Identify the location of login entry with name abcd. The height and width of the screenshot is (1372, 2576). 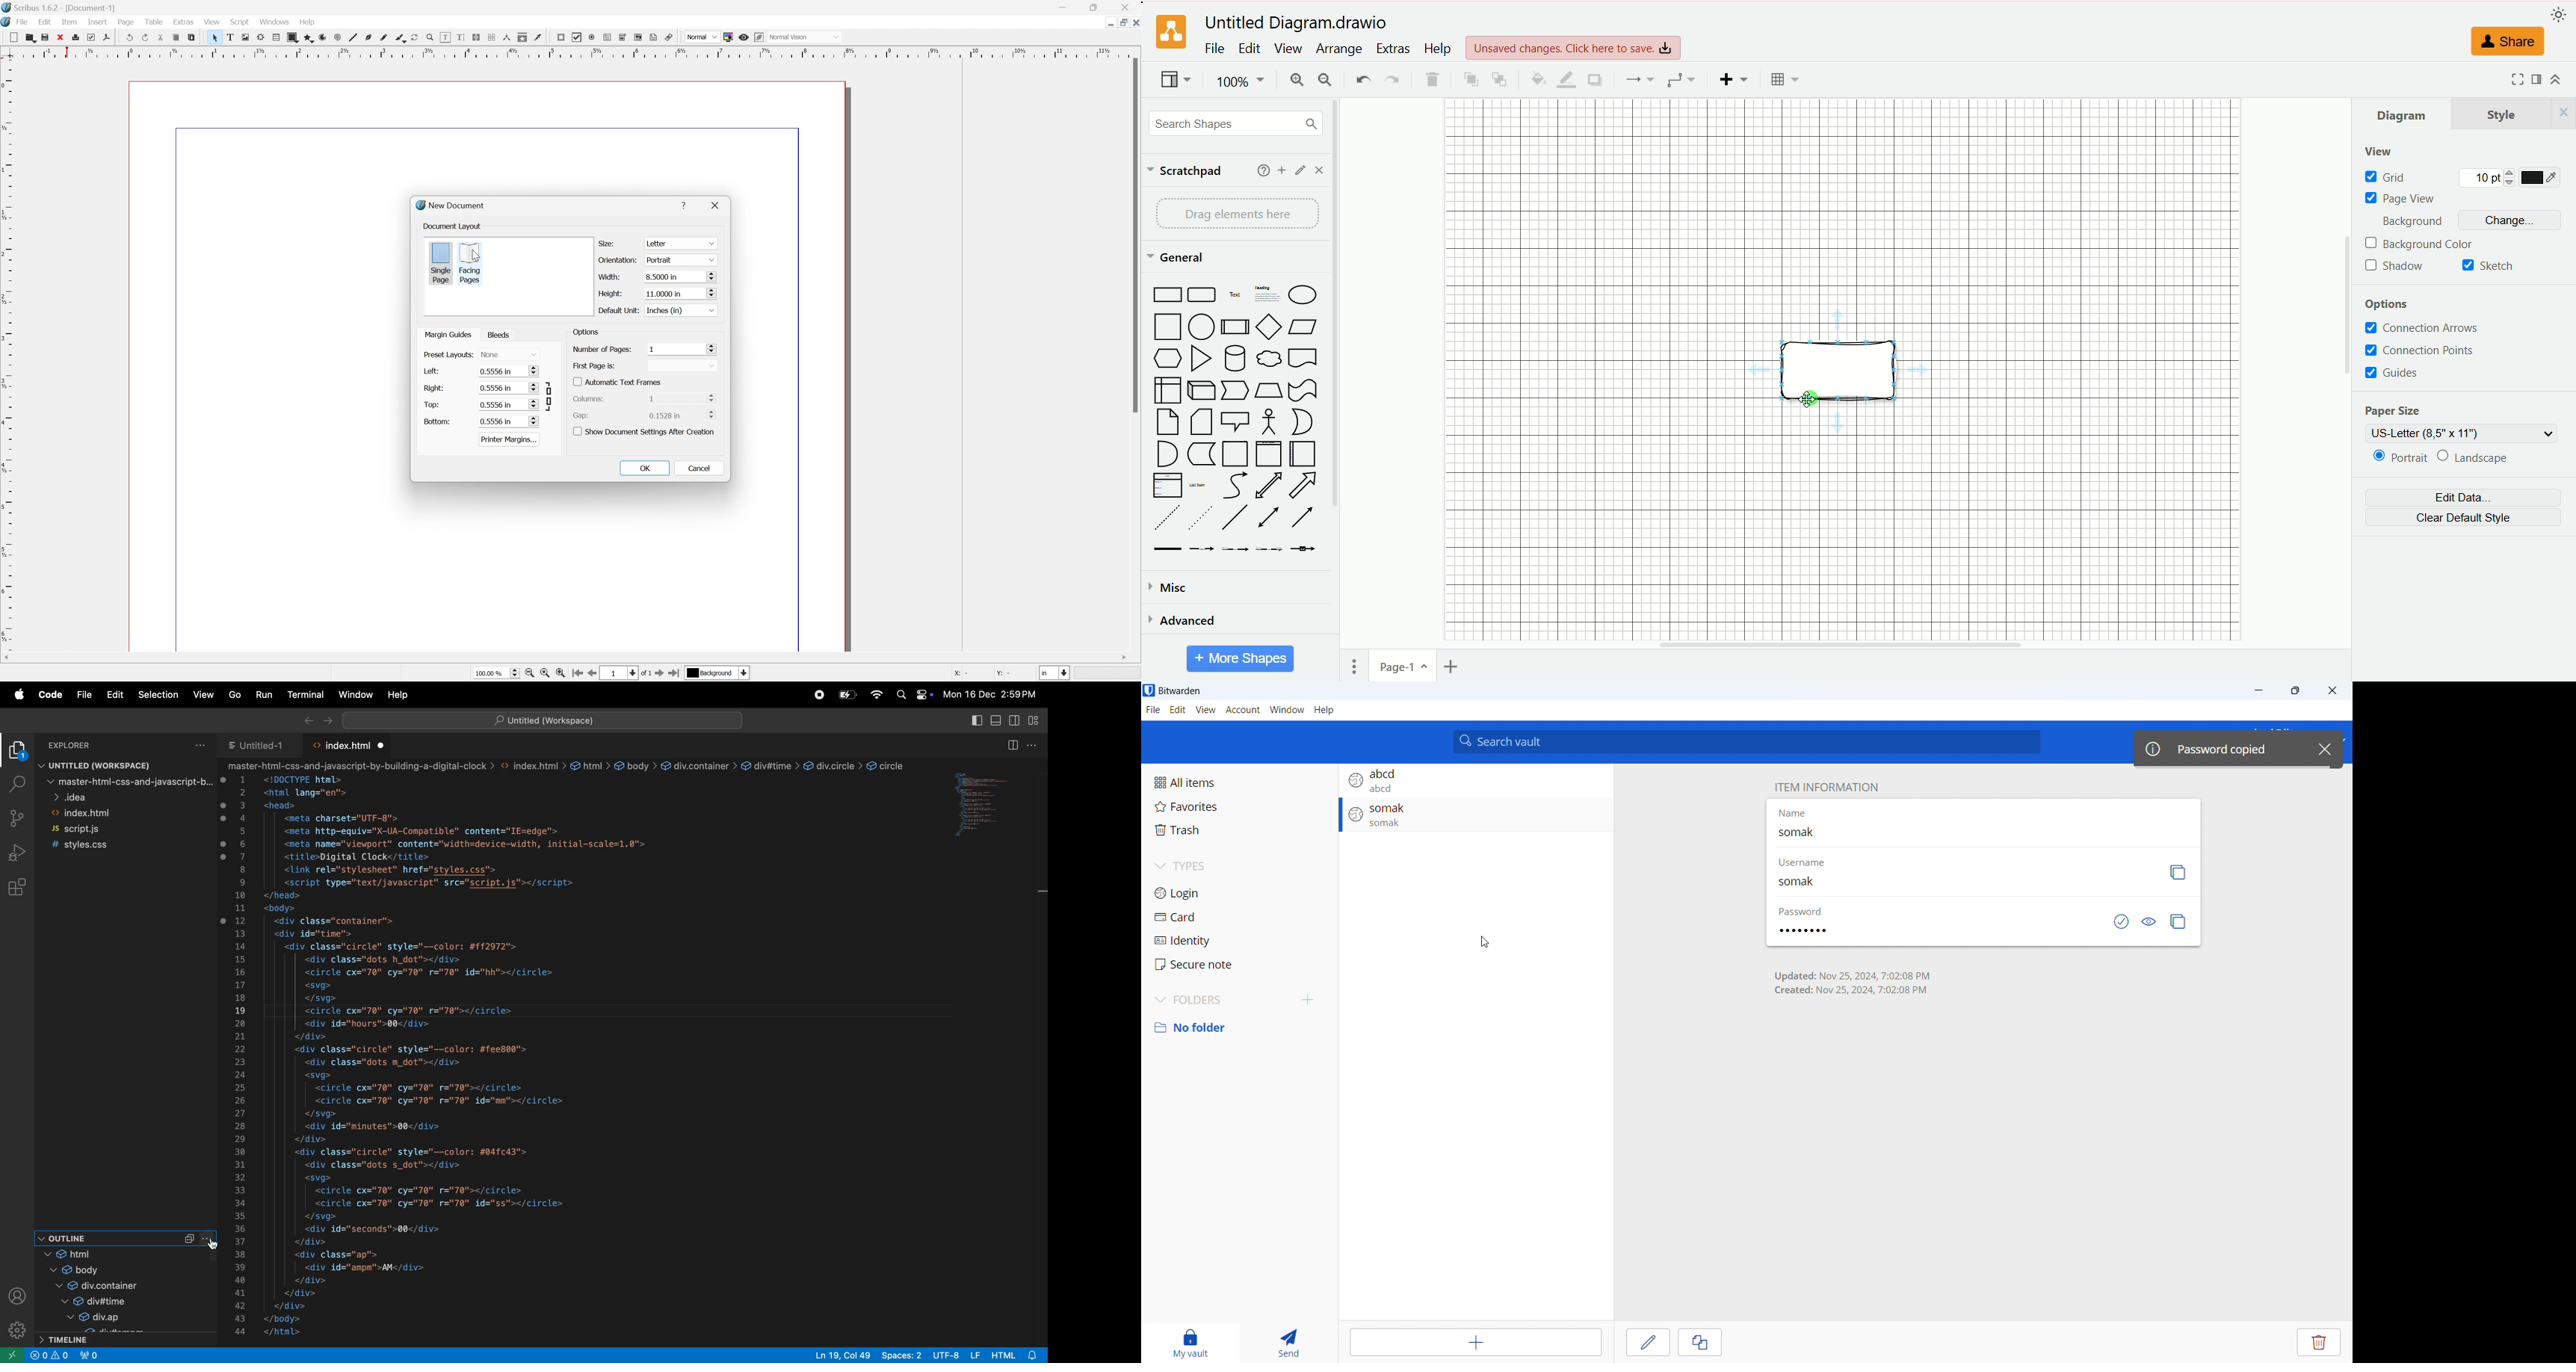
(1476, 780).